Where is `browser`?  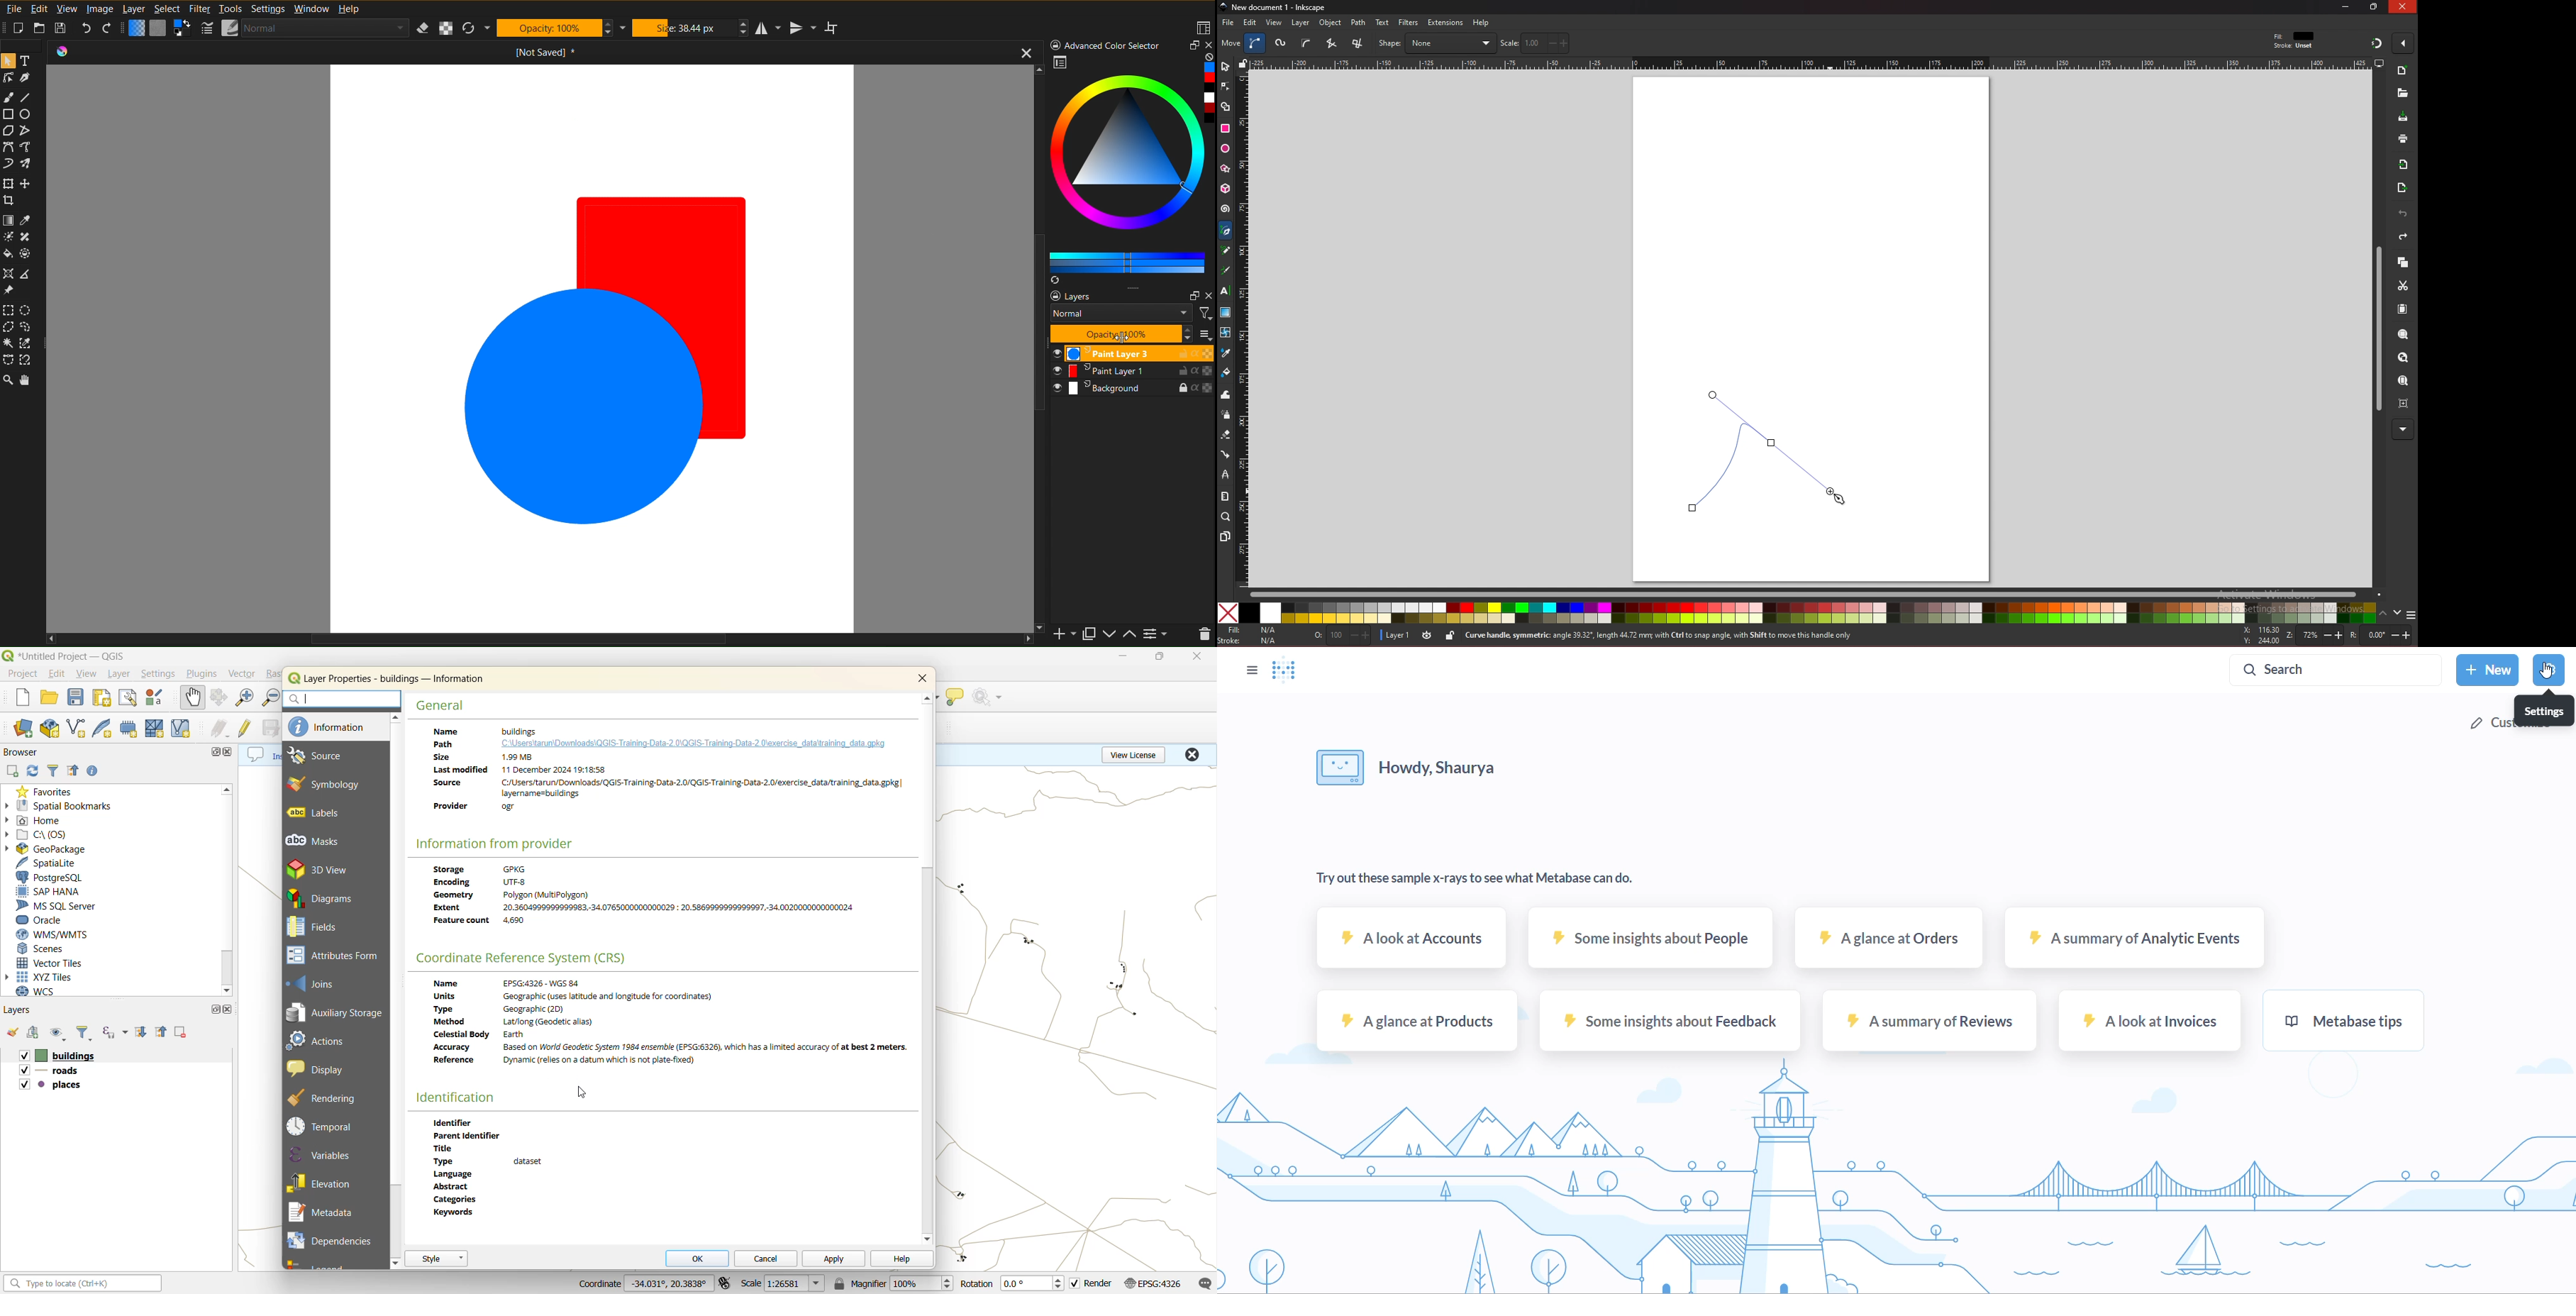 browser is located at coordinates (23, 752).